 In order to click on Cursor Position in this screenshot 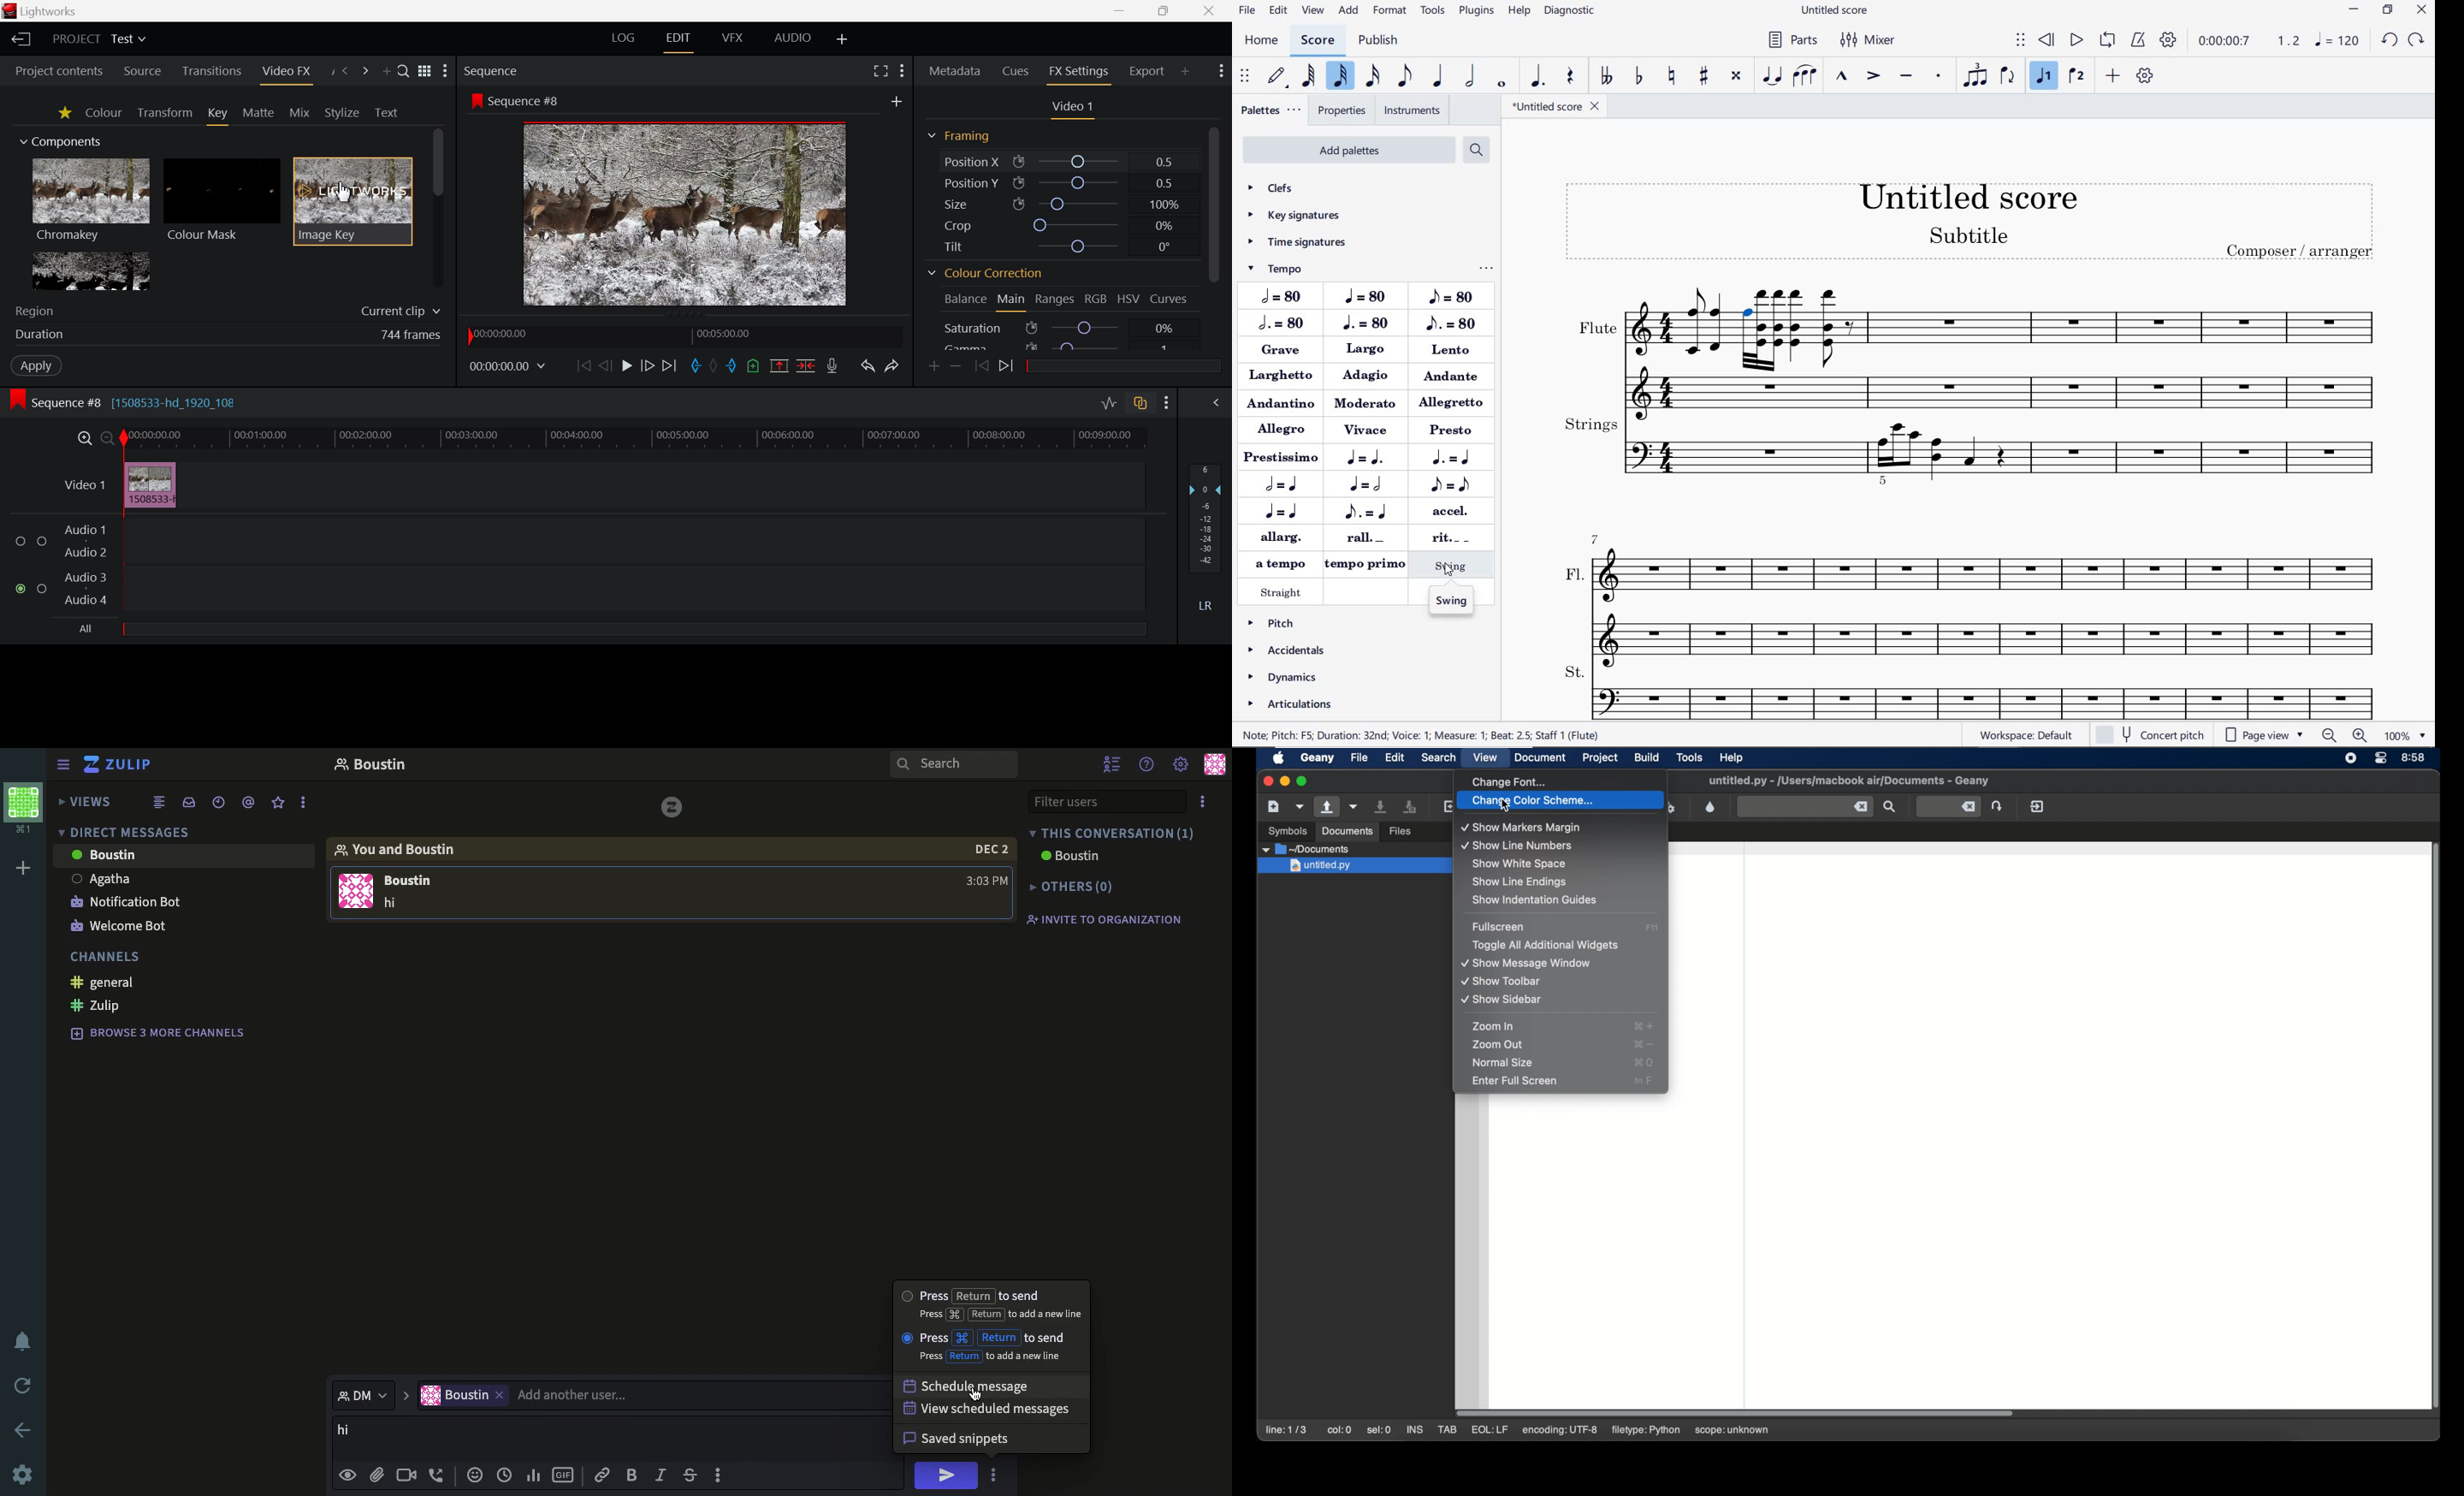, I will do `click(344, 192)`.